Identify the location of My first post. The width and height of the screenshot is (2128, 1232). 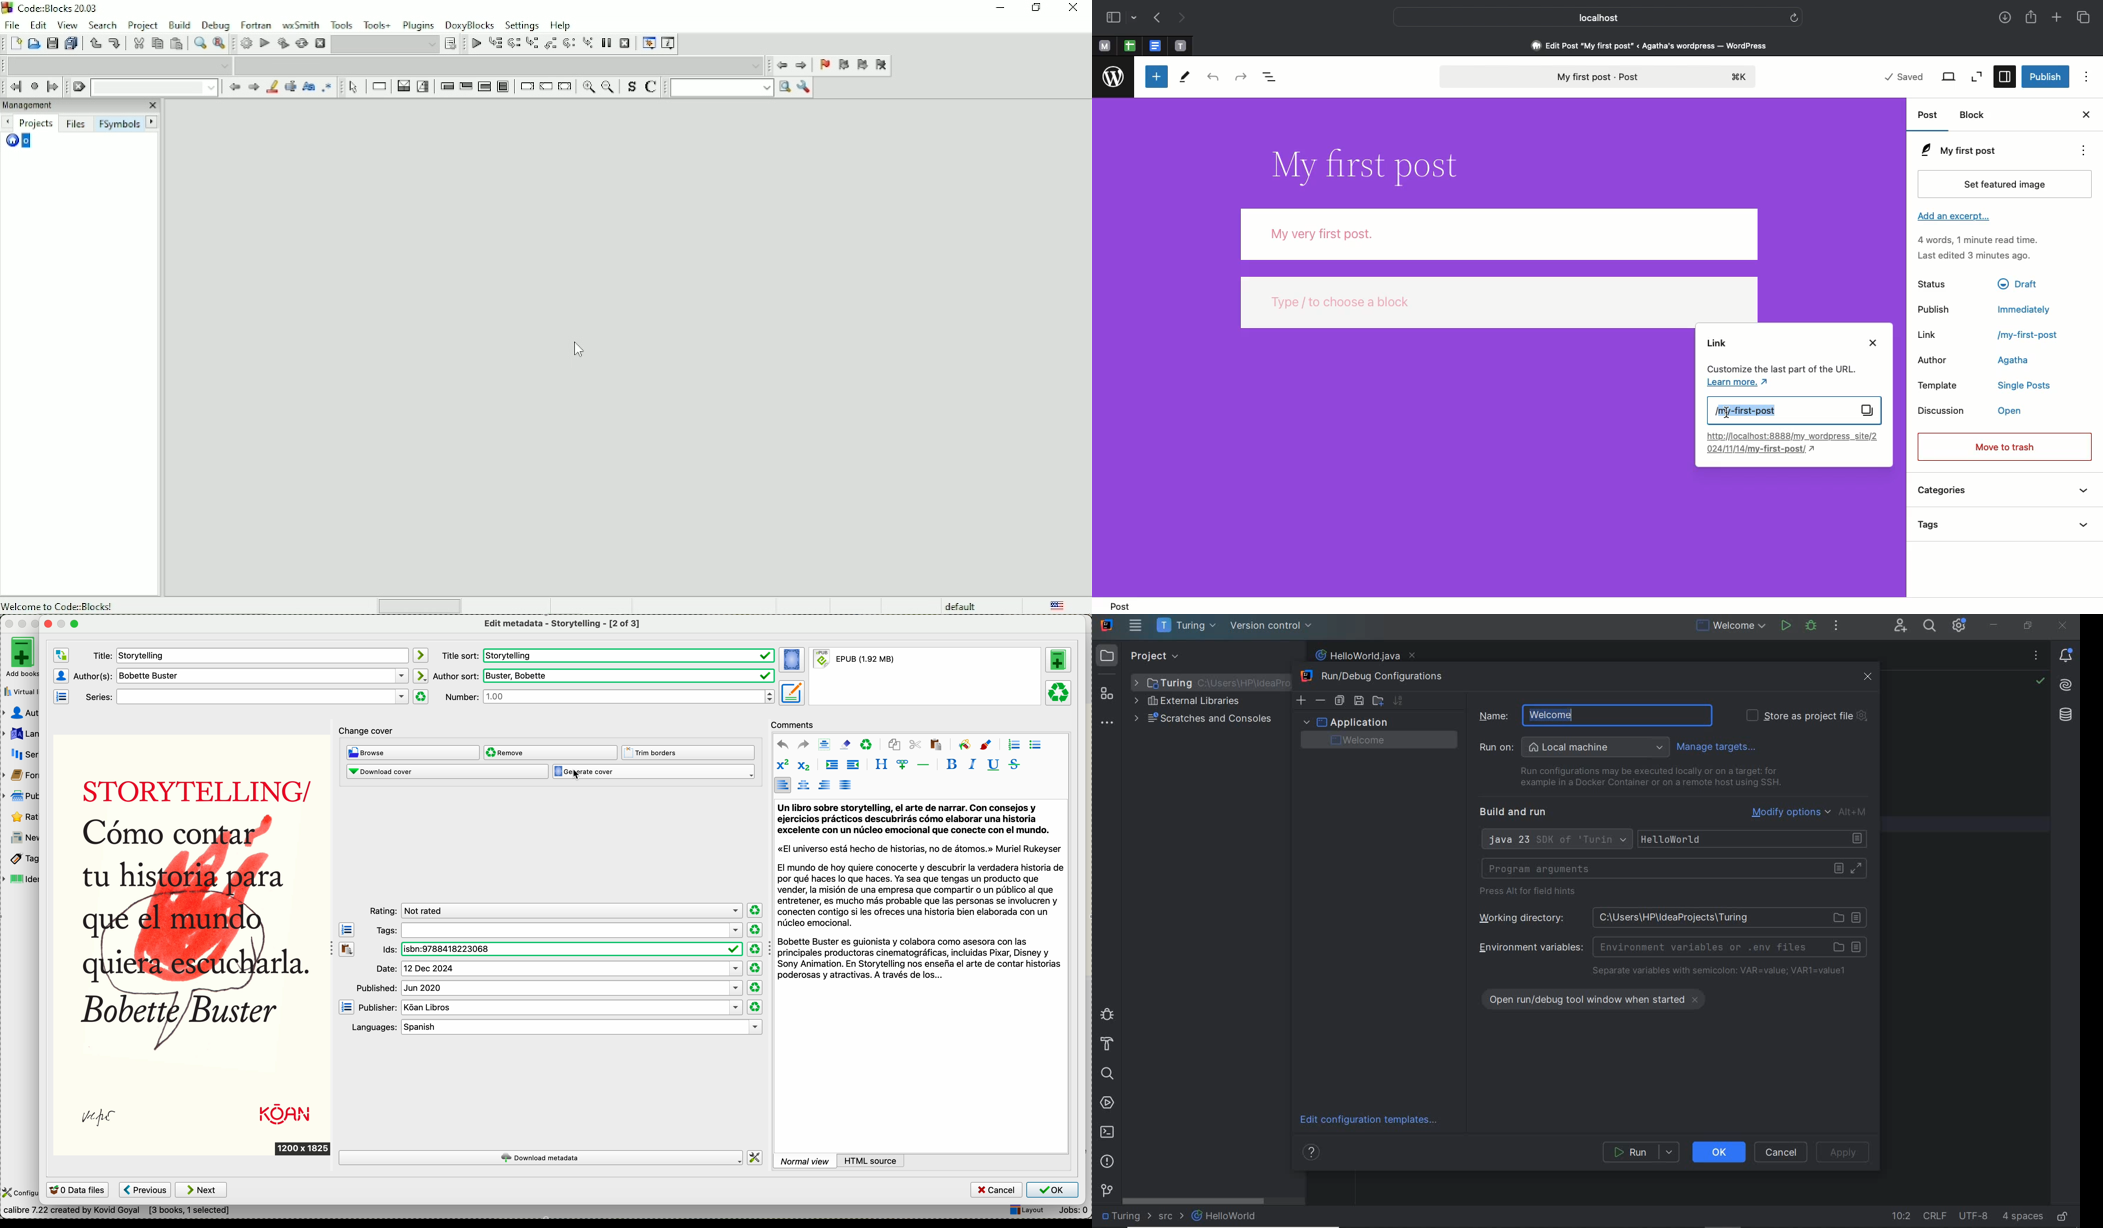
(1794, 410).